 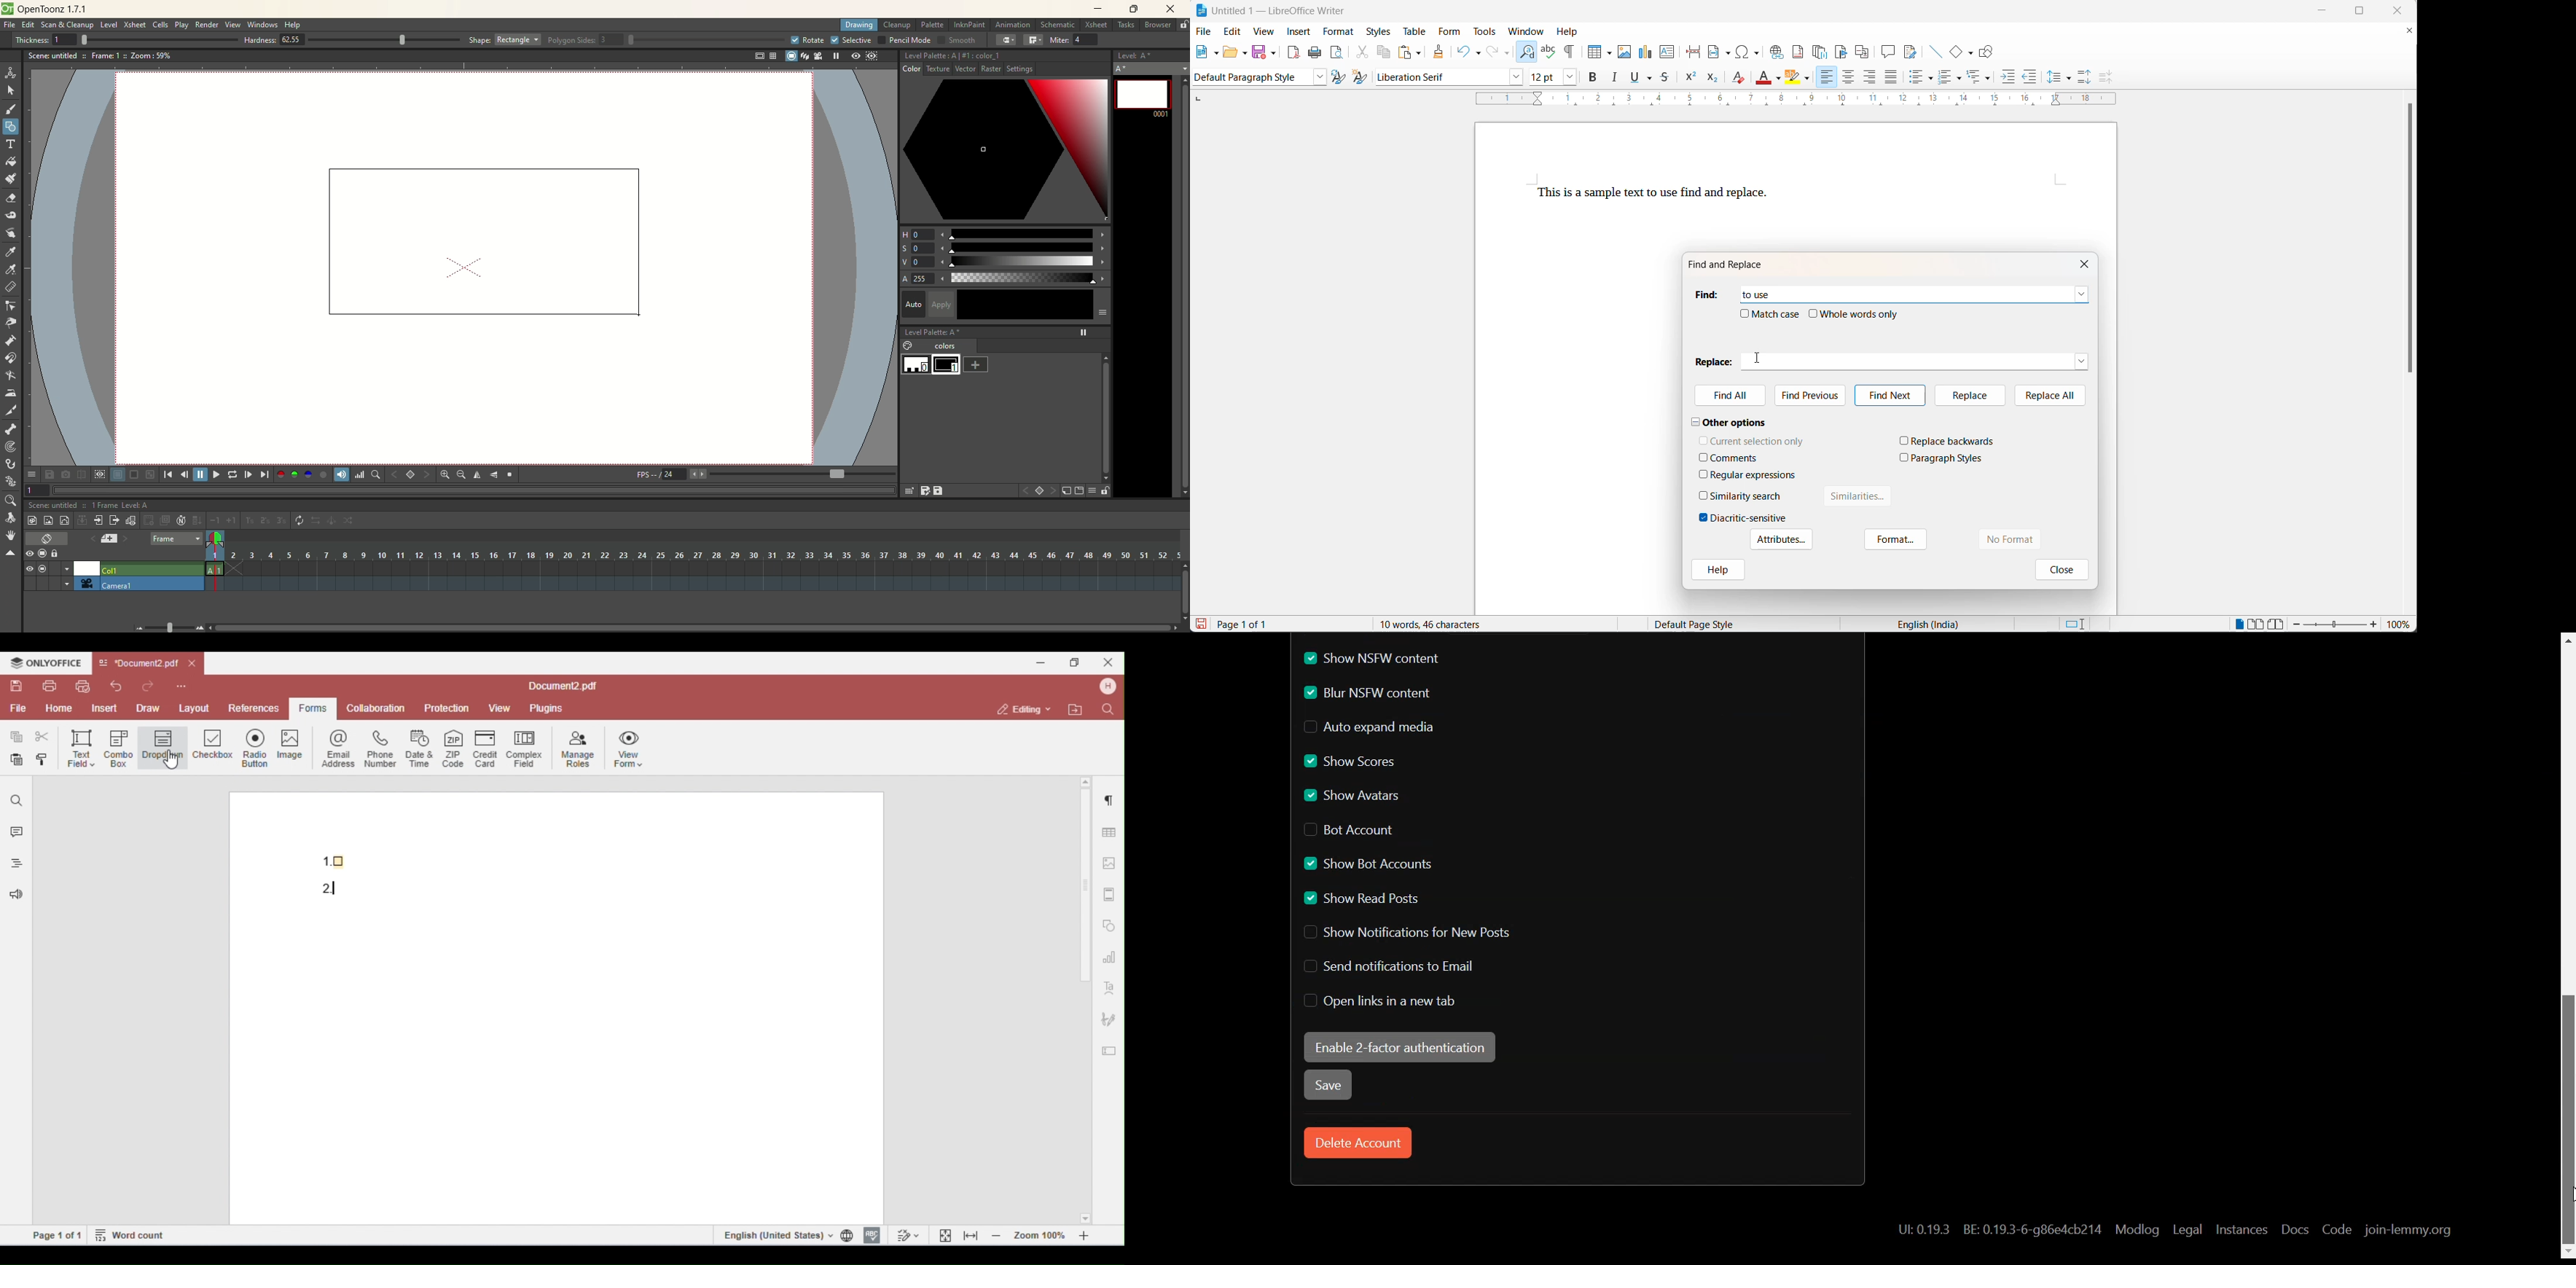 I want to click on Code, so click(x=2337, y=1230).